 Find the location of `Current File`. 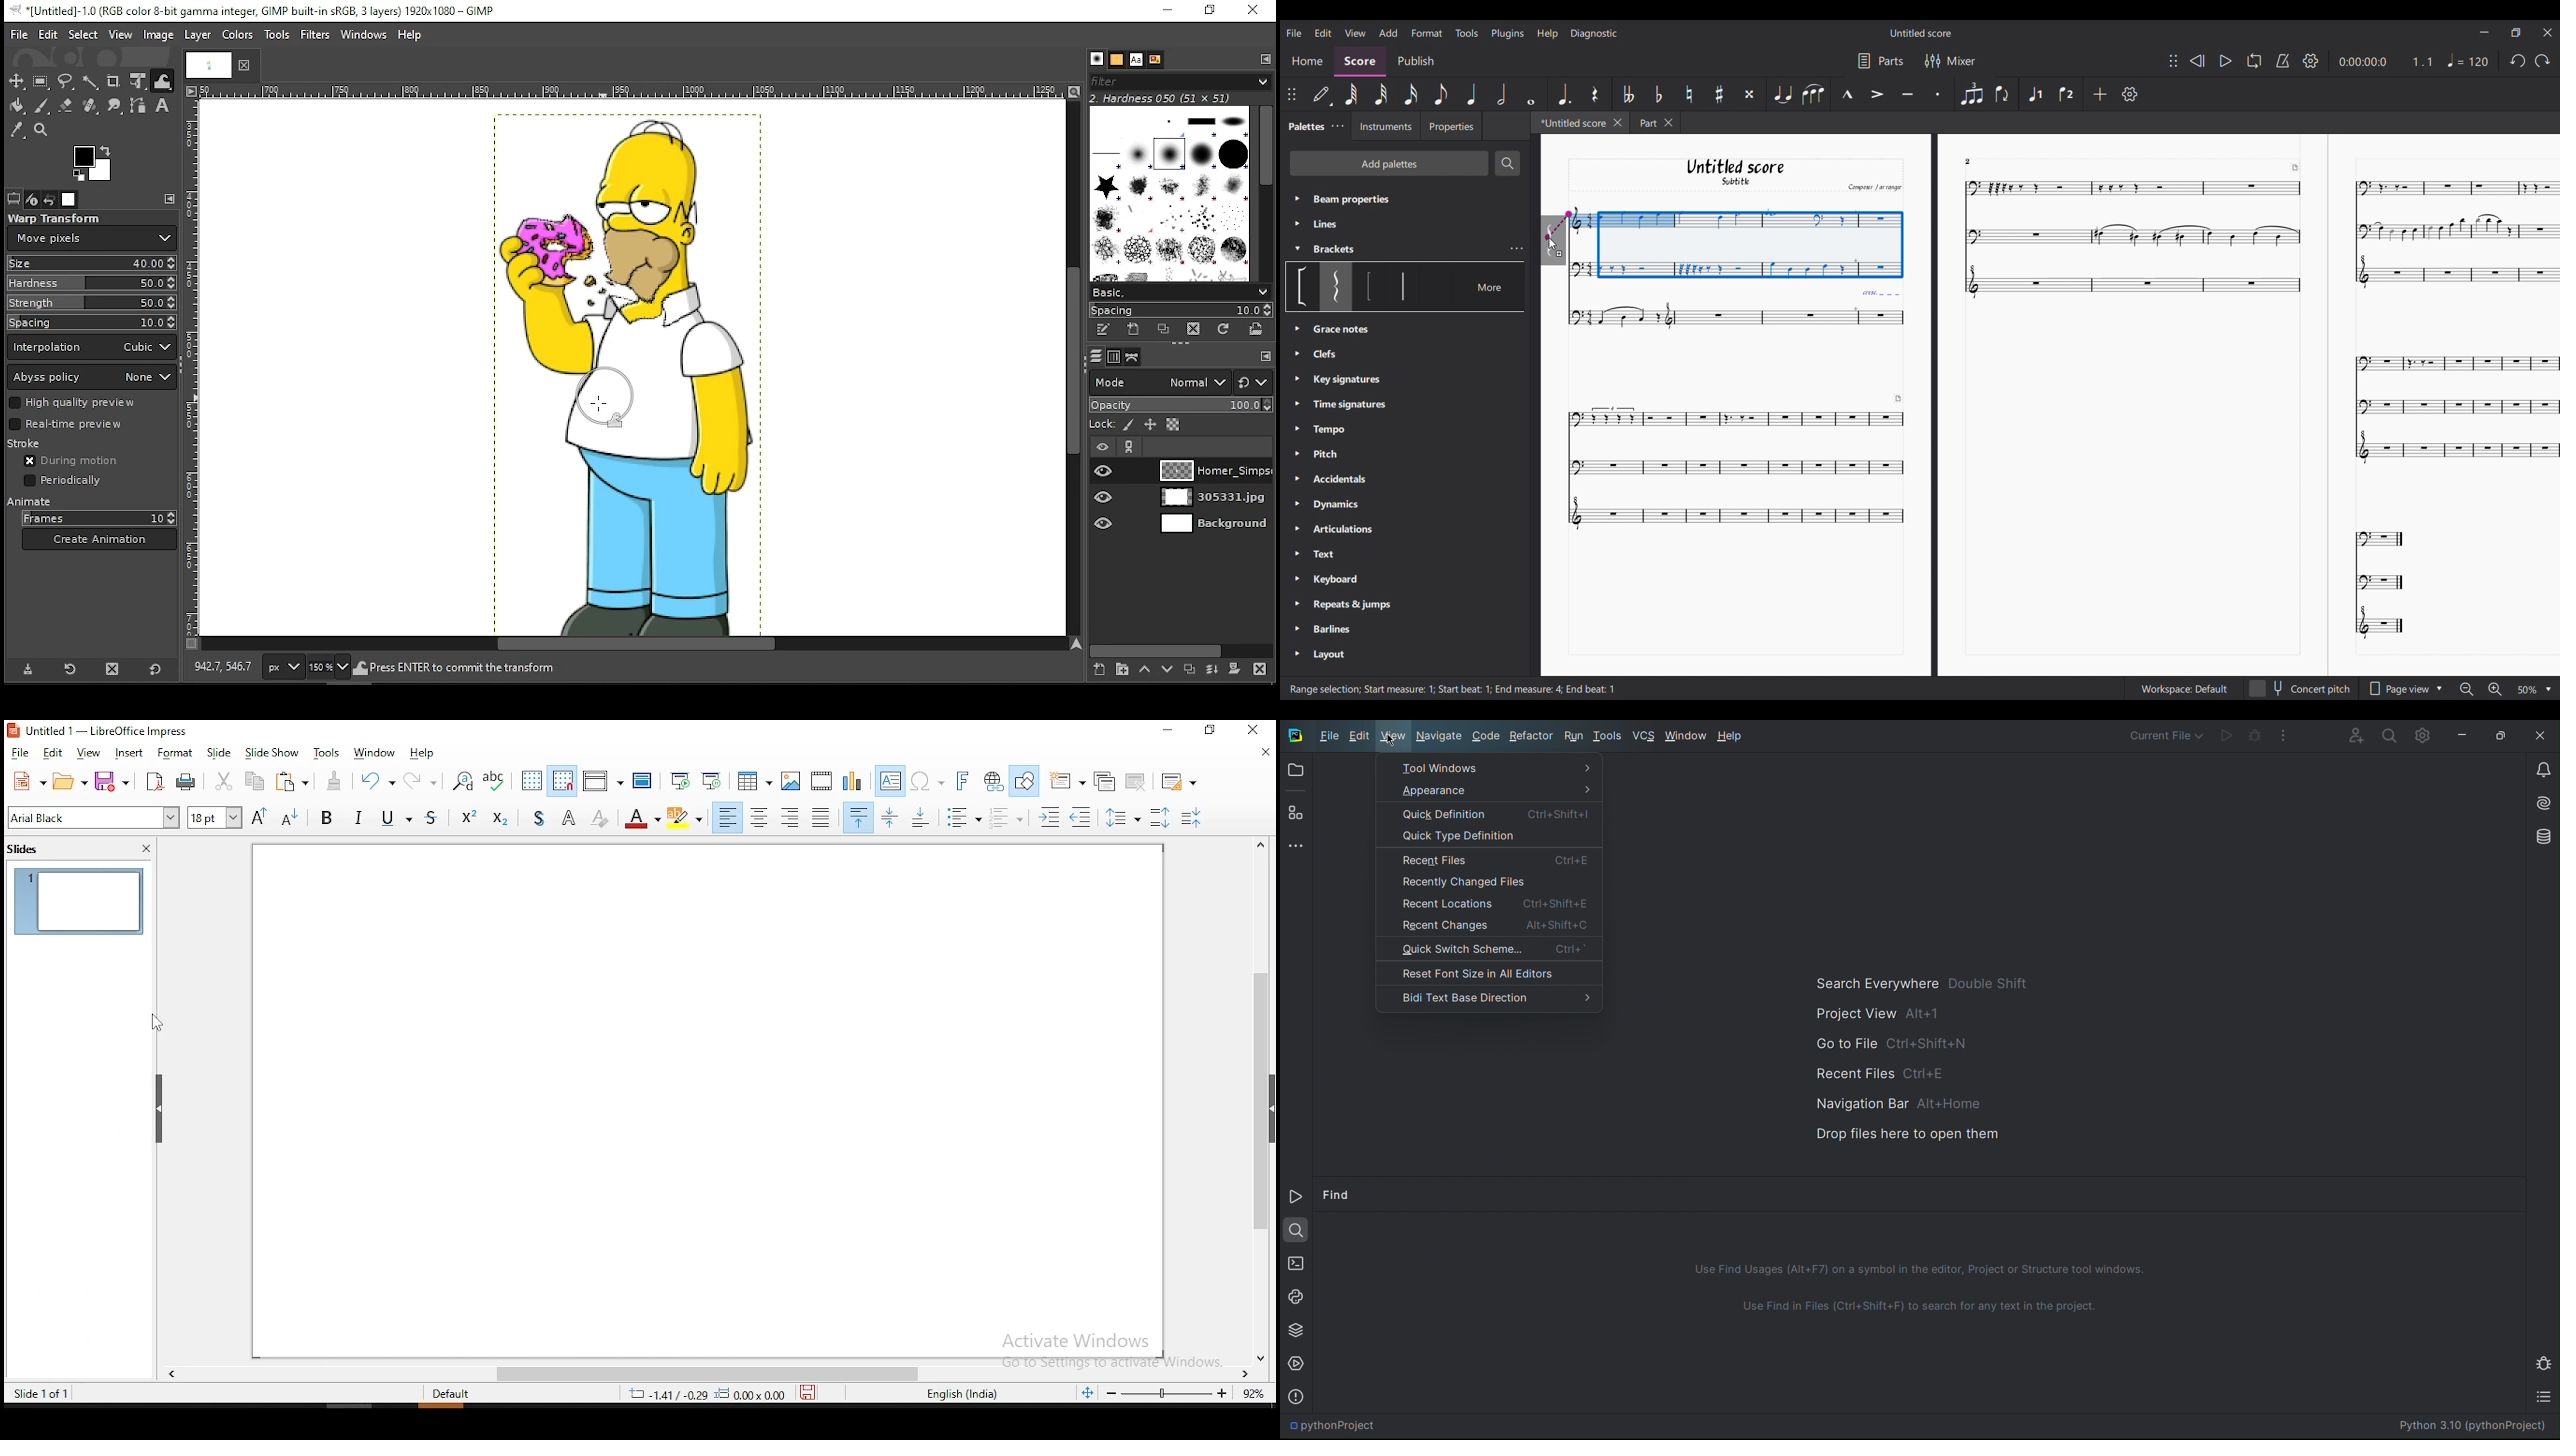

Current File is located at coordinates (2168, 733).